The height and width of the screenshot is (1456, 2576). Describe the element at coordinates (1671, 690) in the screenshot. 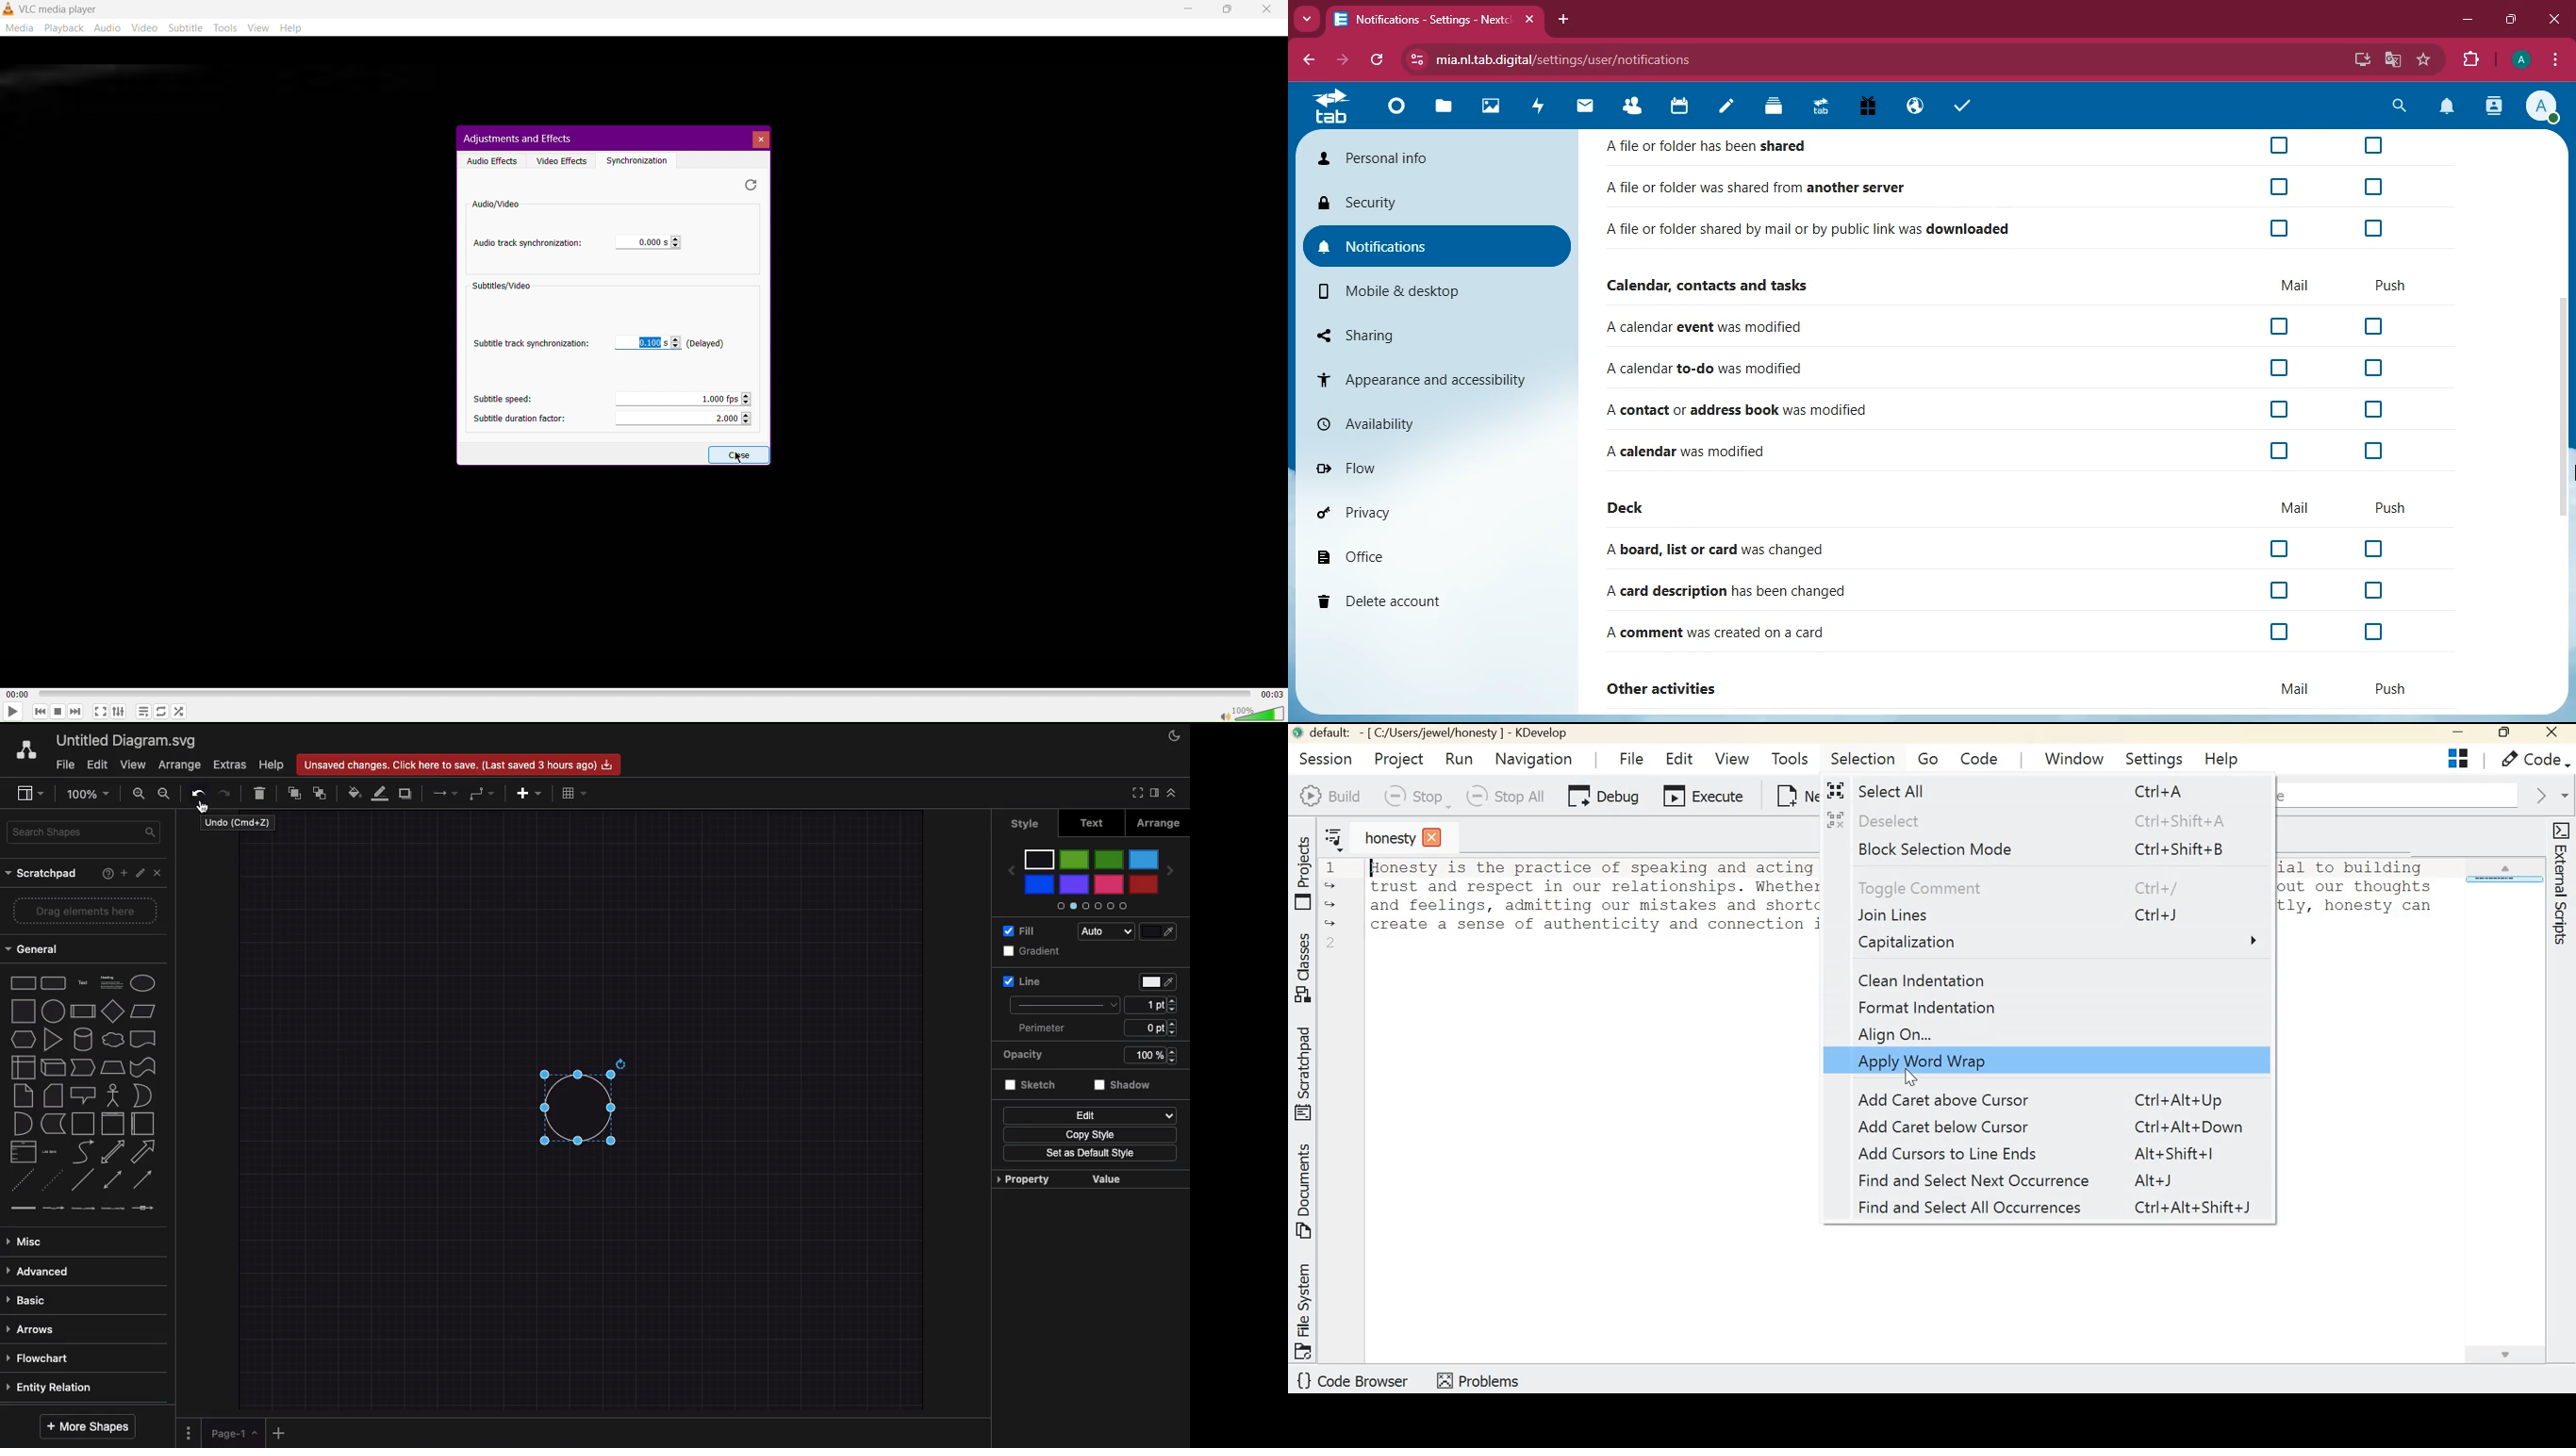

I see `other activities` at that location.